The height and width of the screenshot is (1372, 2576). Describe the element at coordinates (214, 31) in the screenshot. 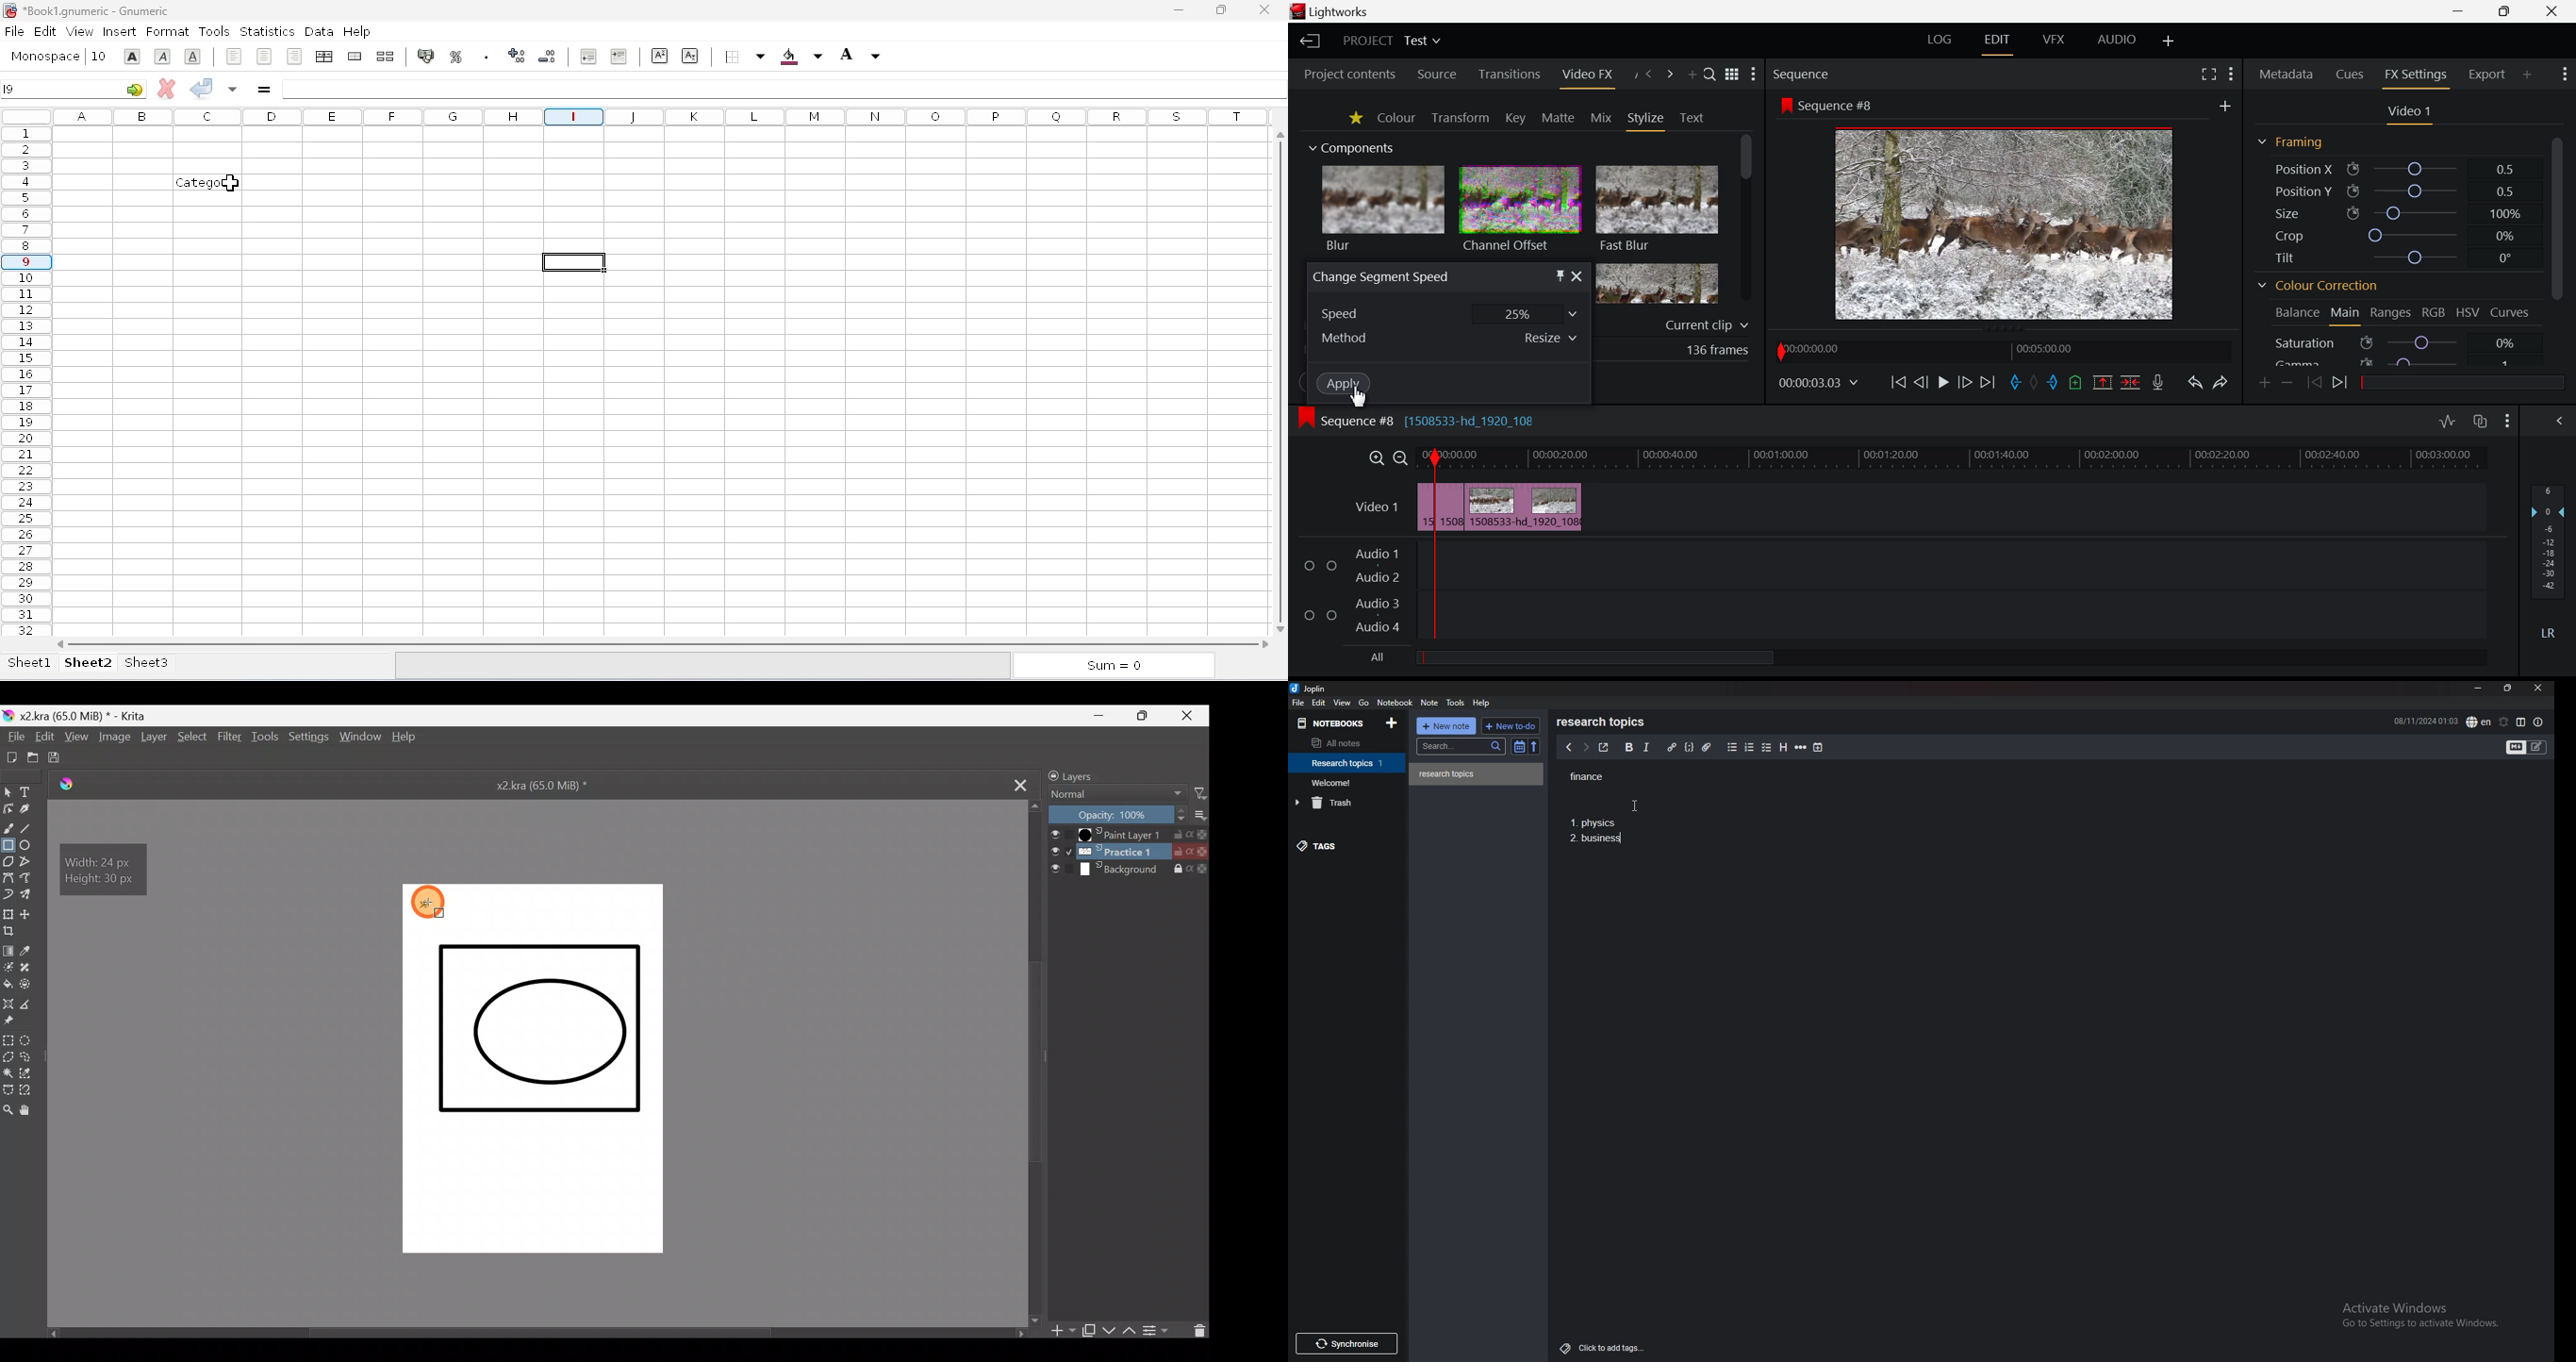

I see `tools` at that location.